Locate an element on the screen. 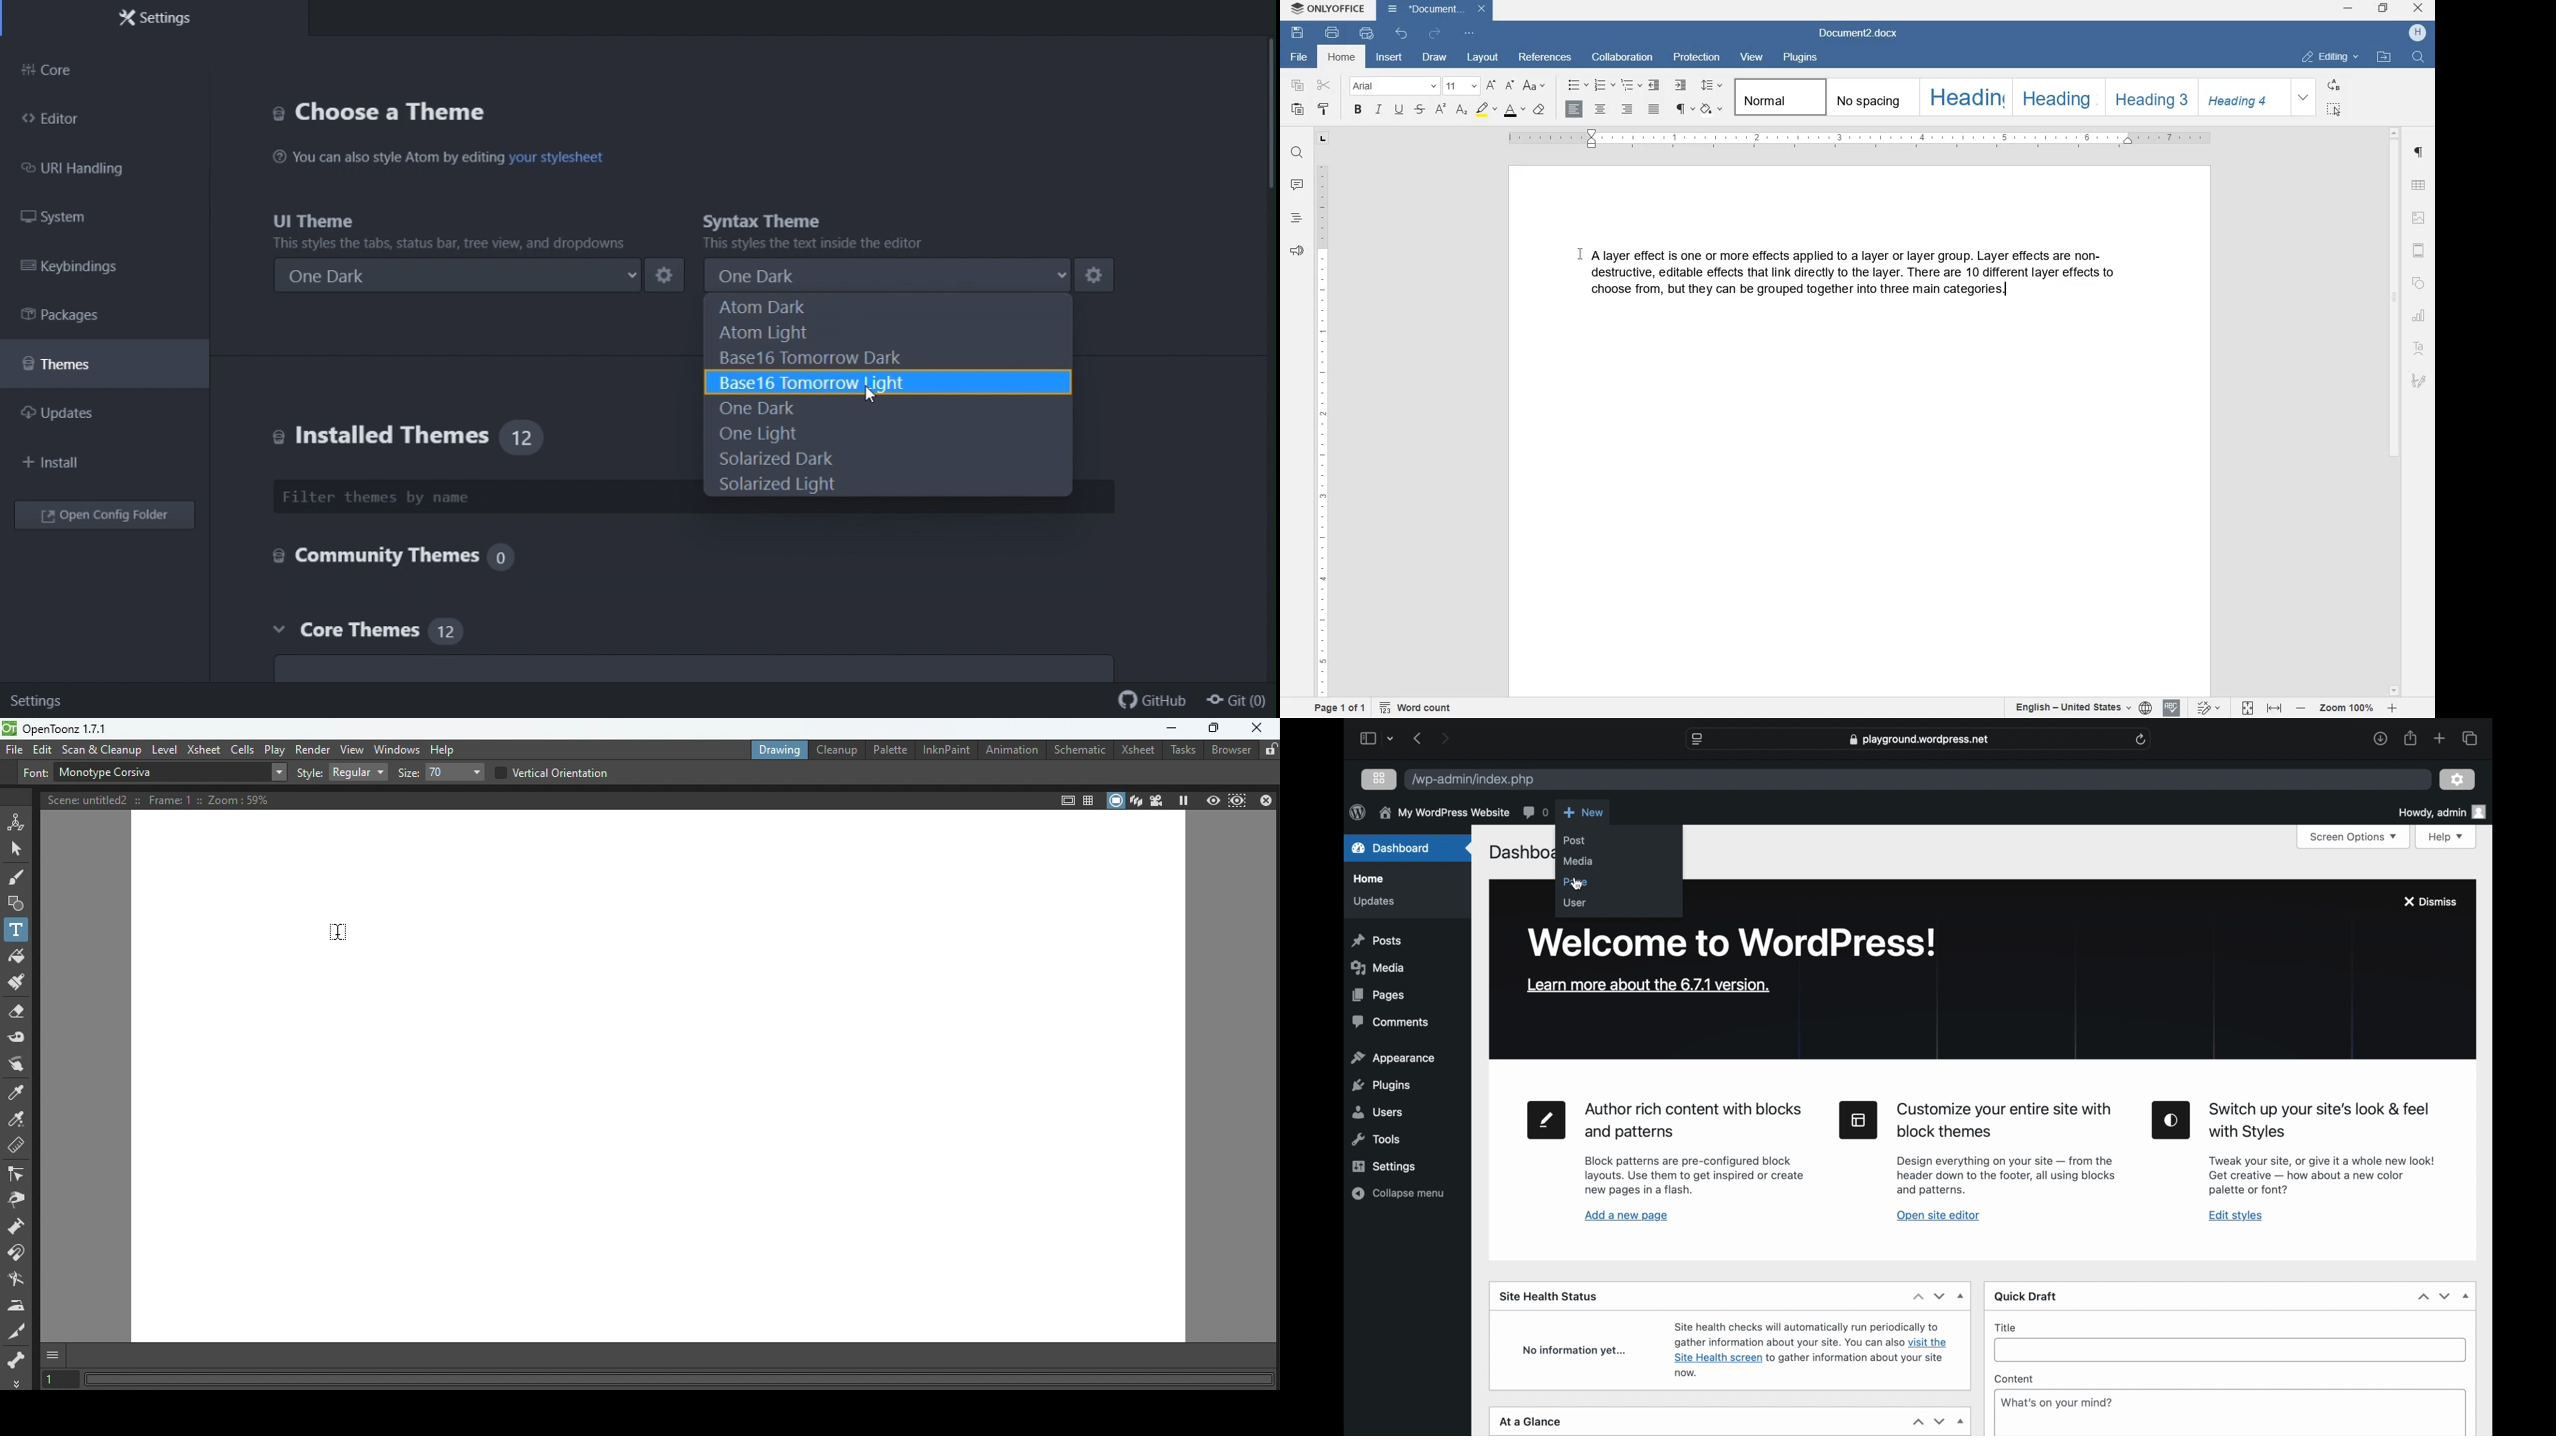 This screenshot has height=1456, width=2576. cursor is located at coordinates (1580, 255).